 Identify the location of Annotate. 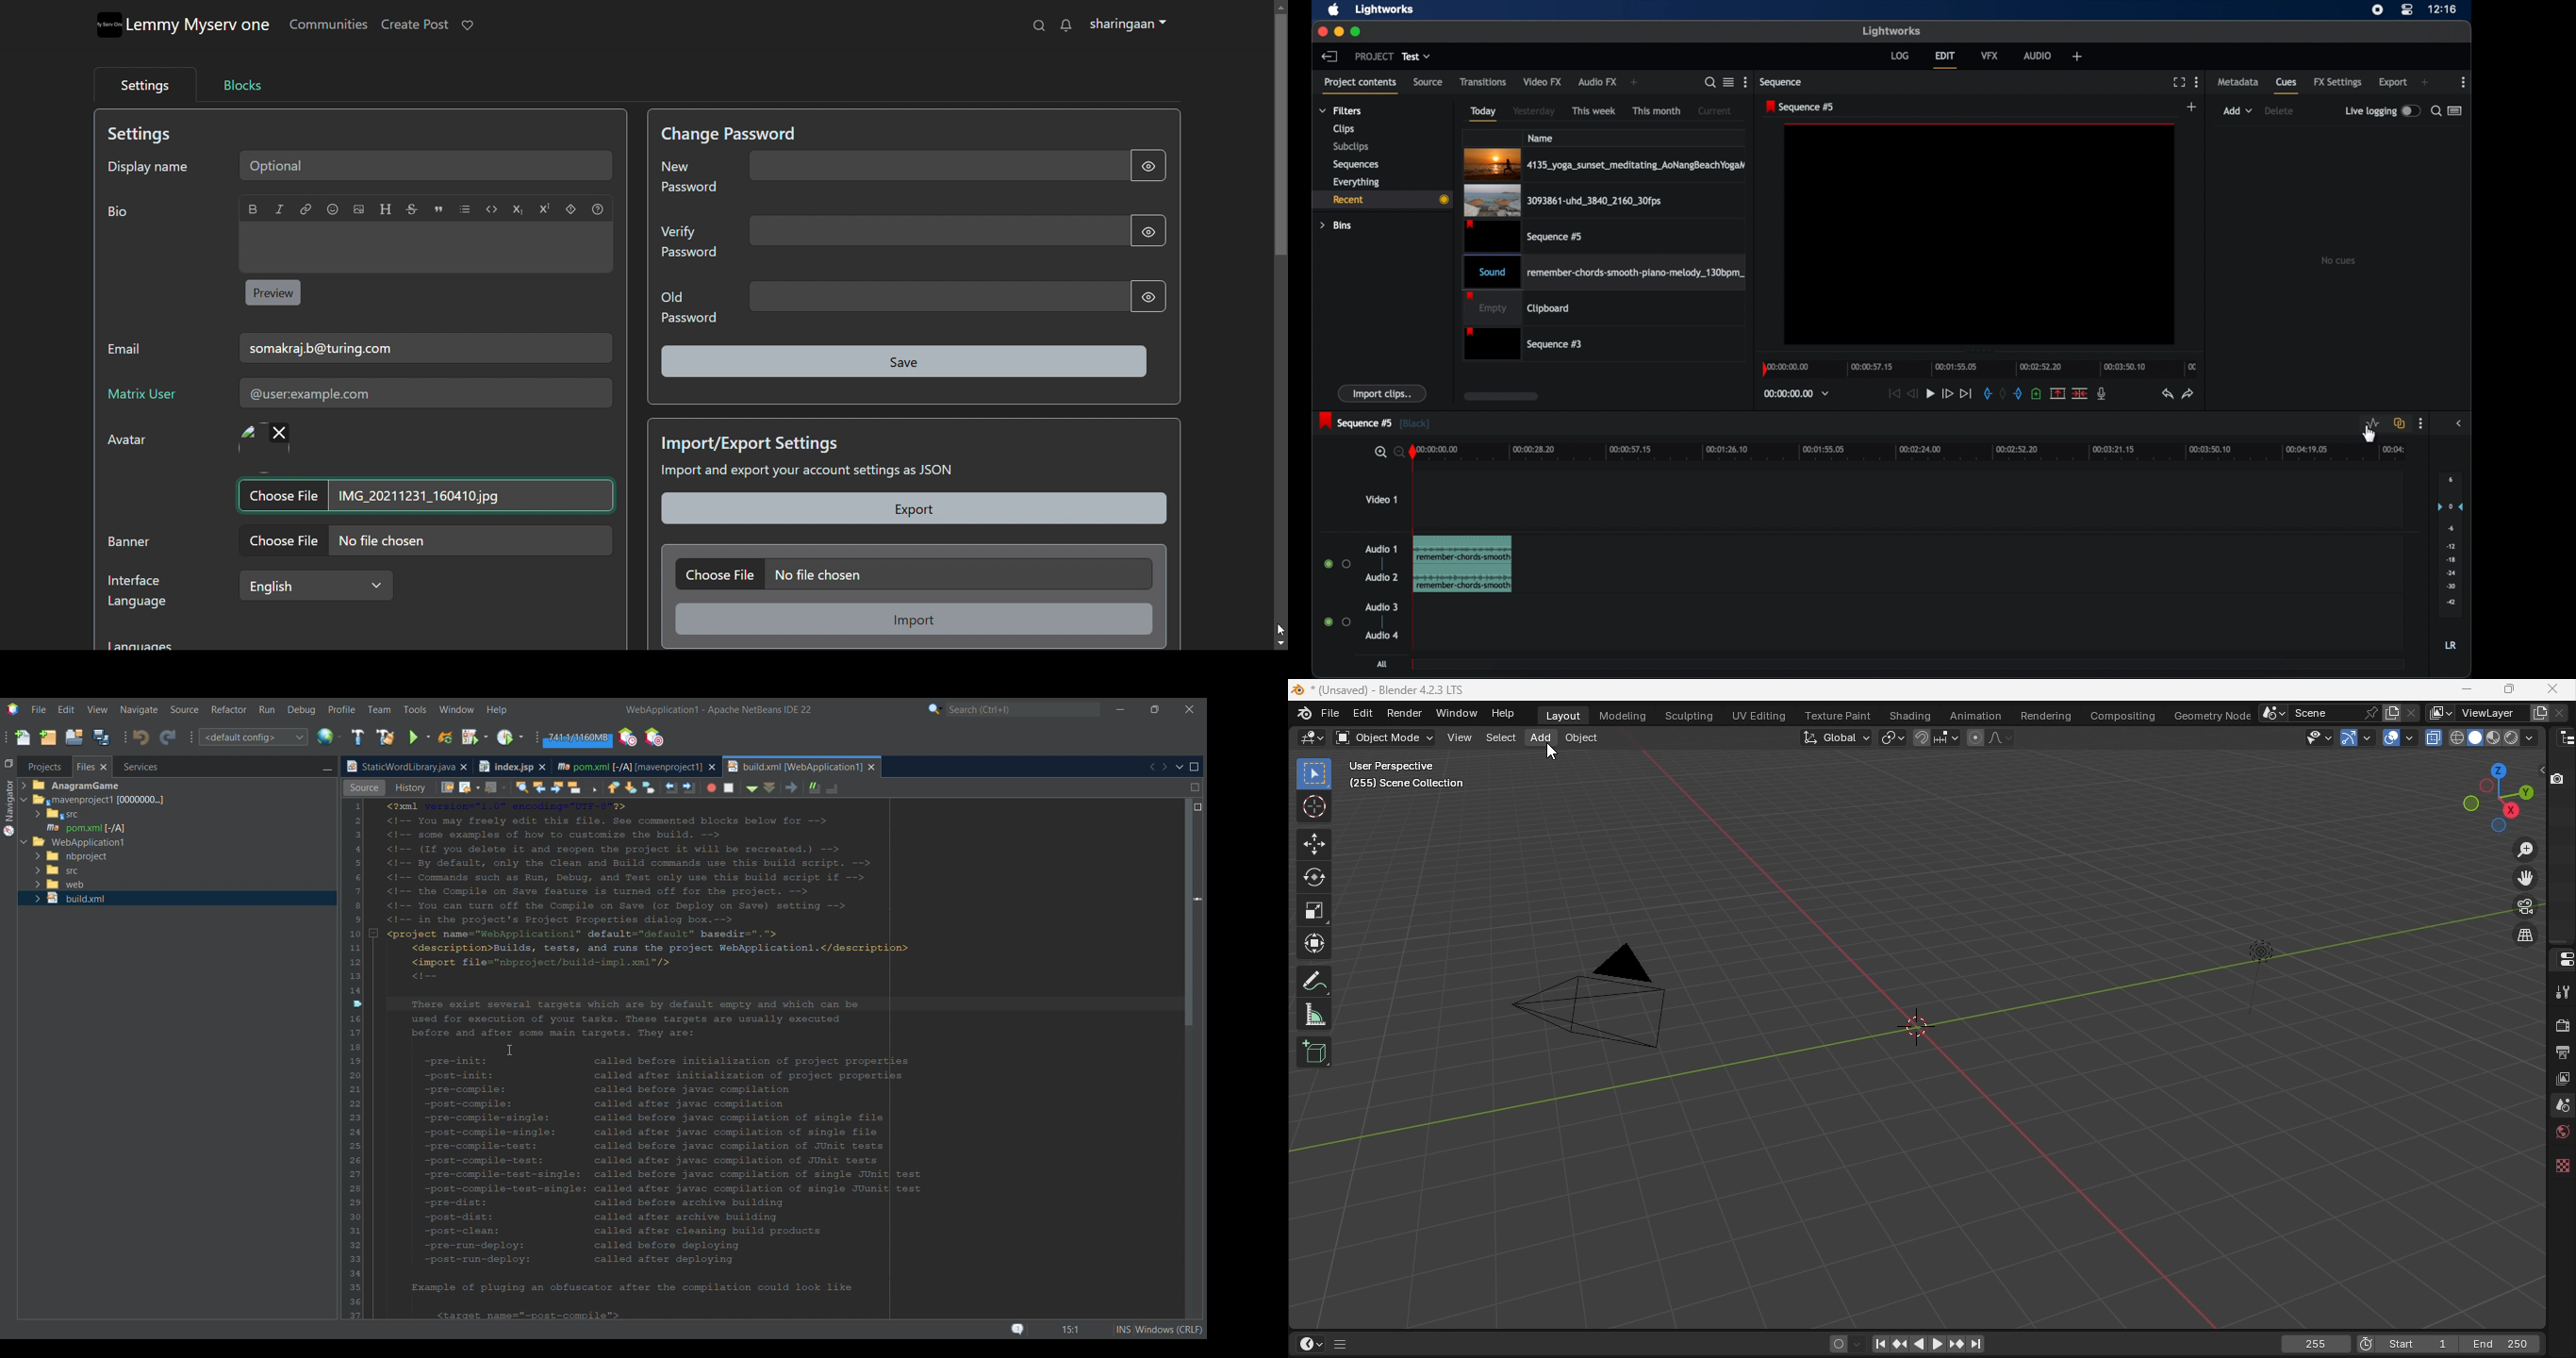
(1316, 980).